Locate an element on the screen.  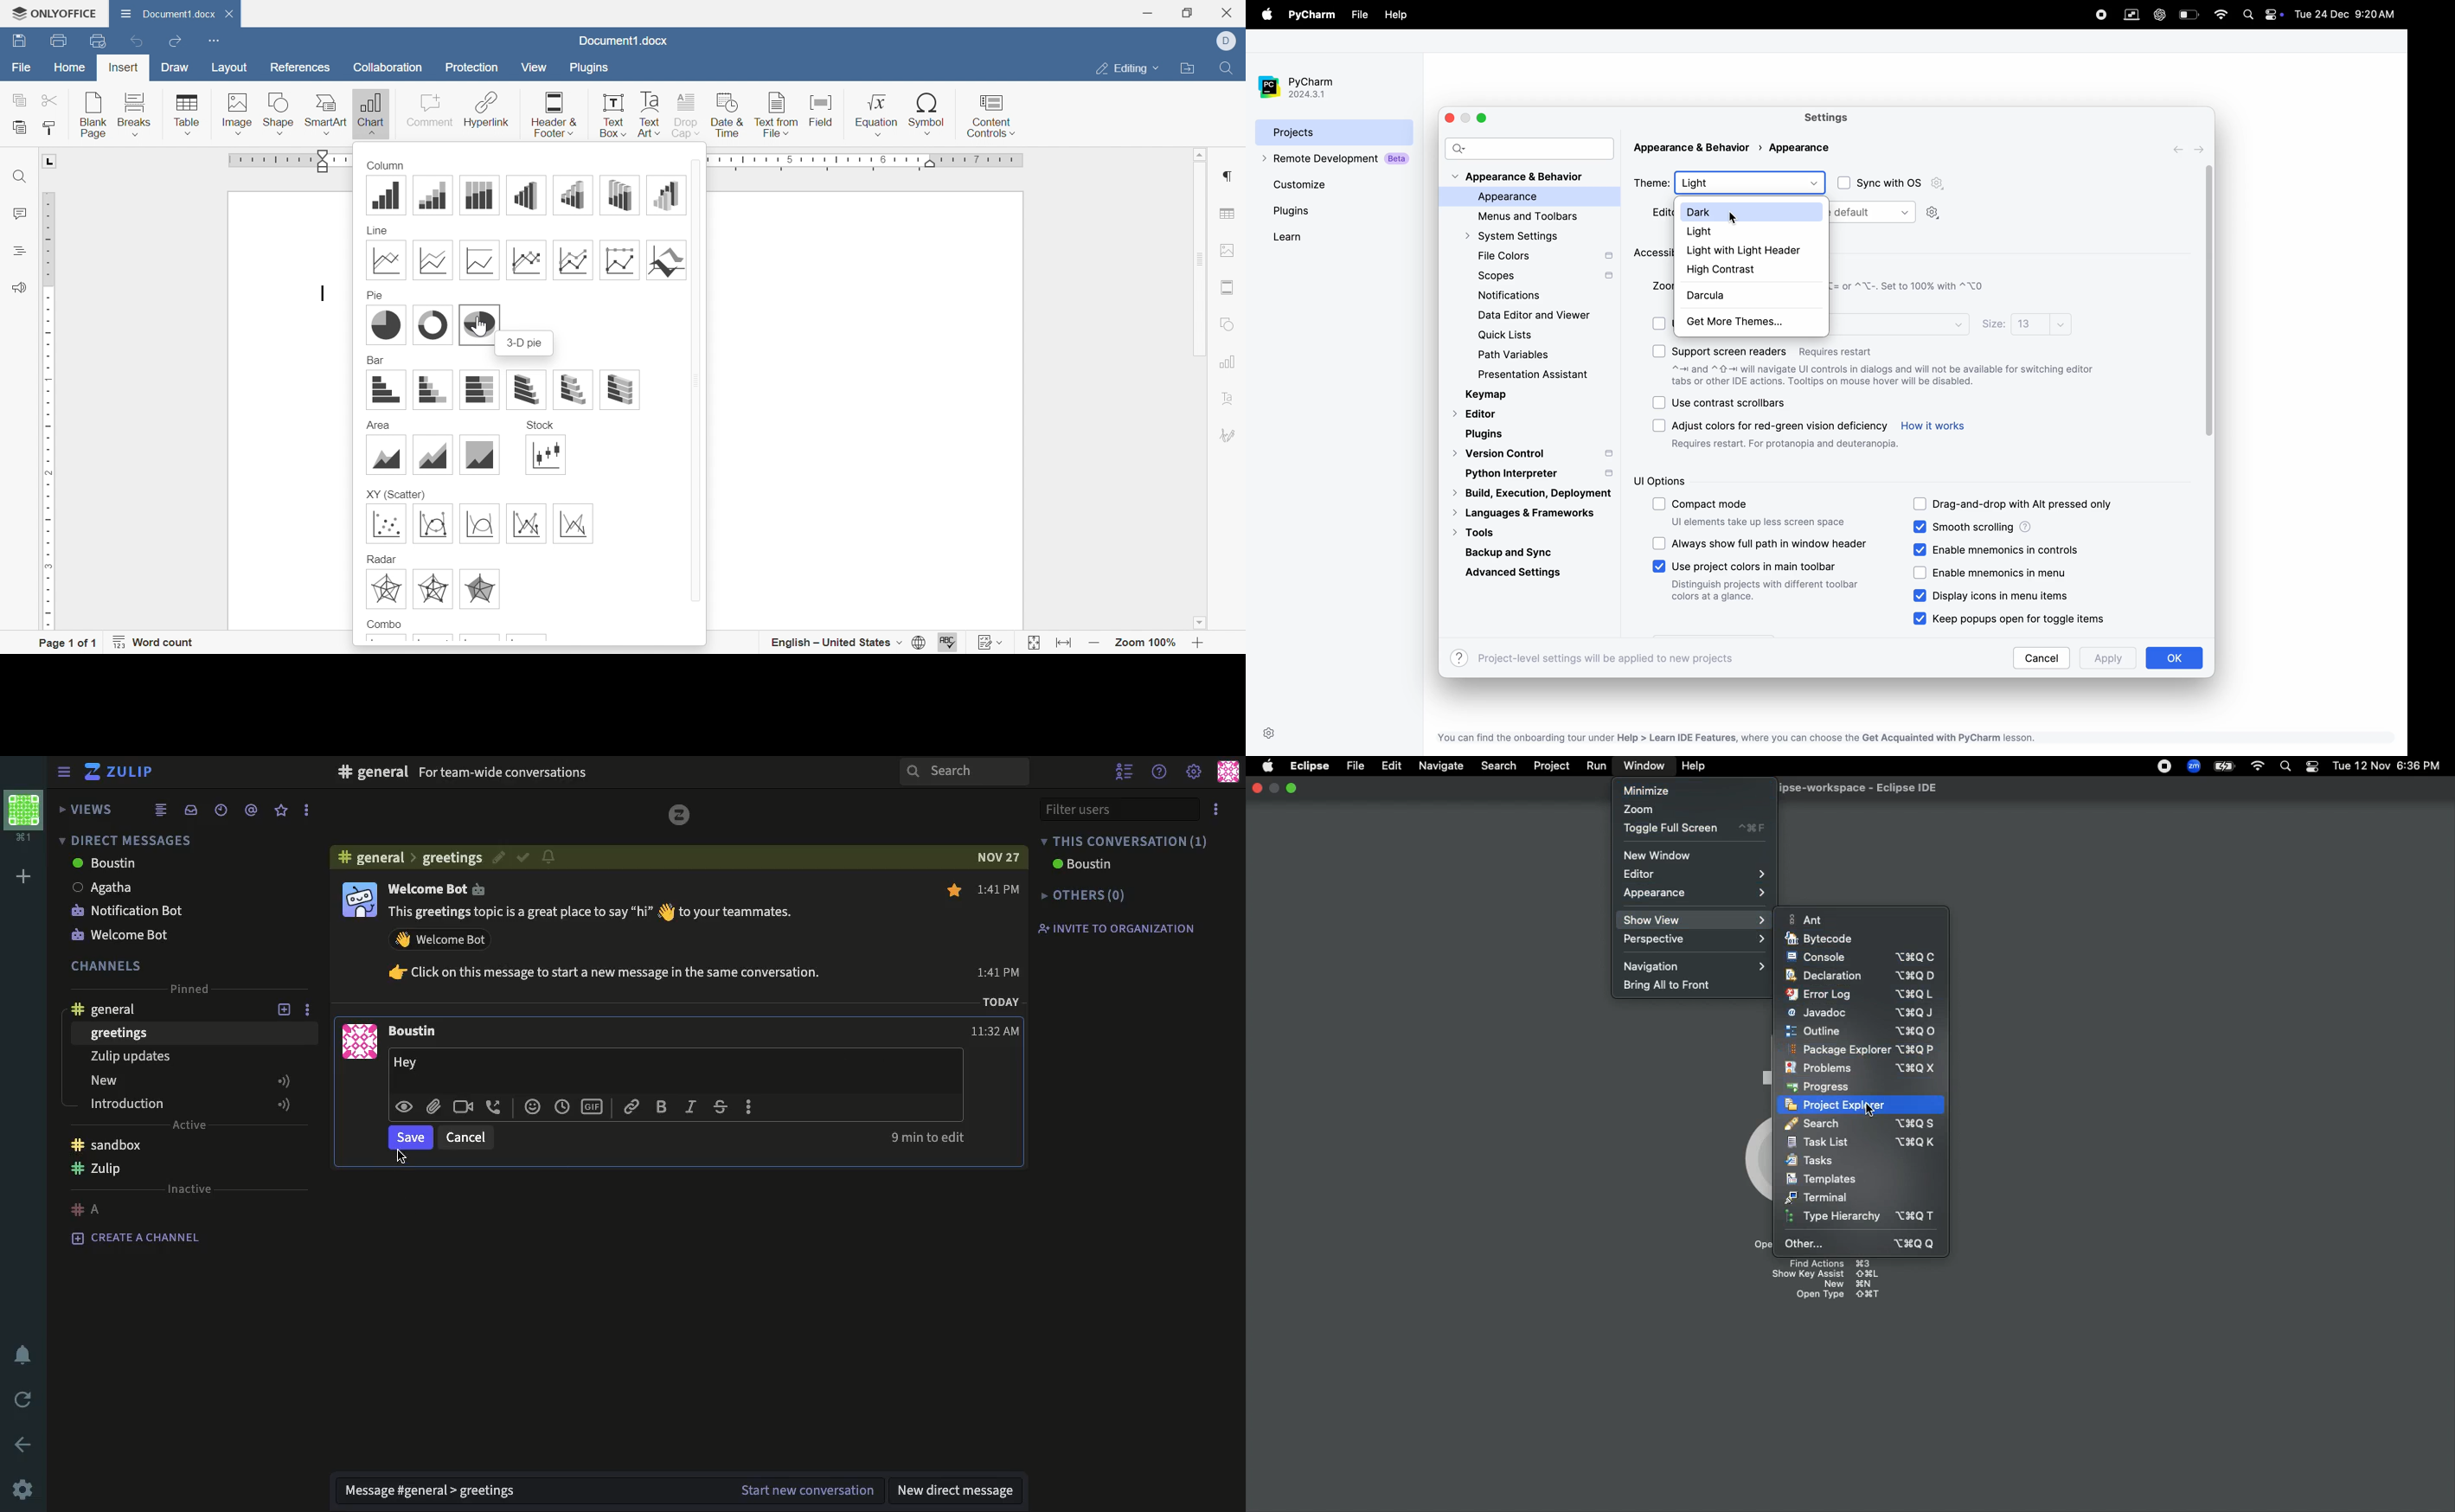
Image settings is located at coordinates (1229, 249).